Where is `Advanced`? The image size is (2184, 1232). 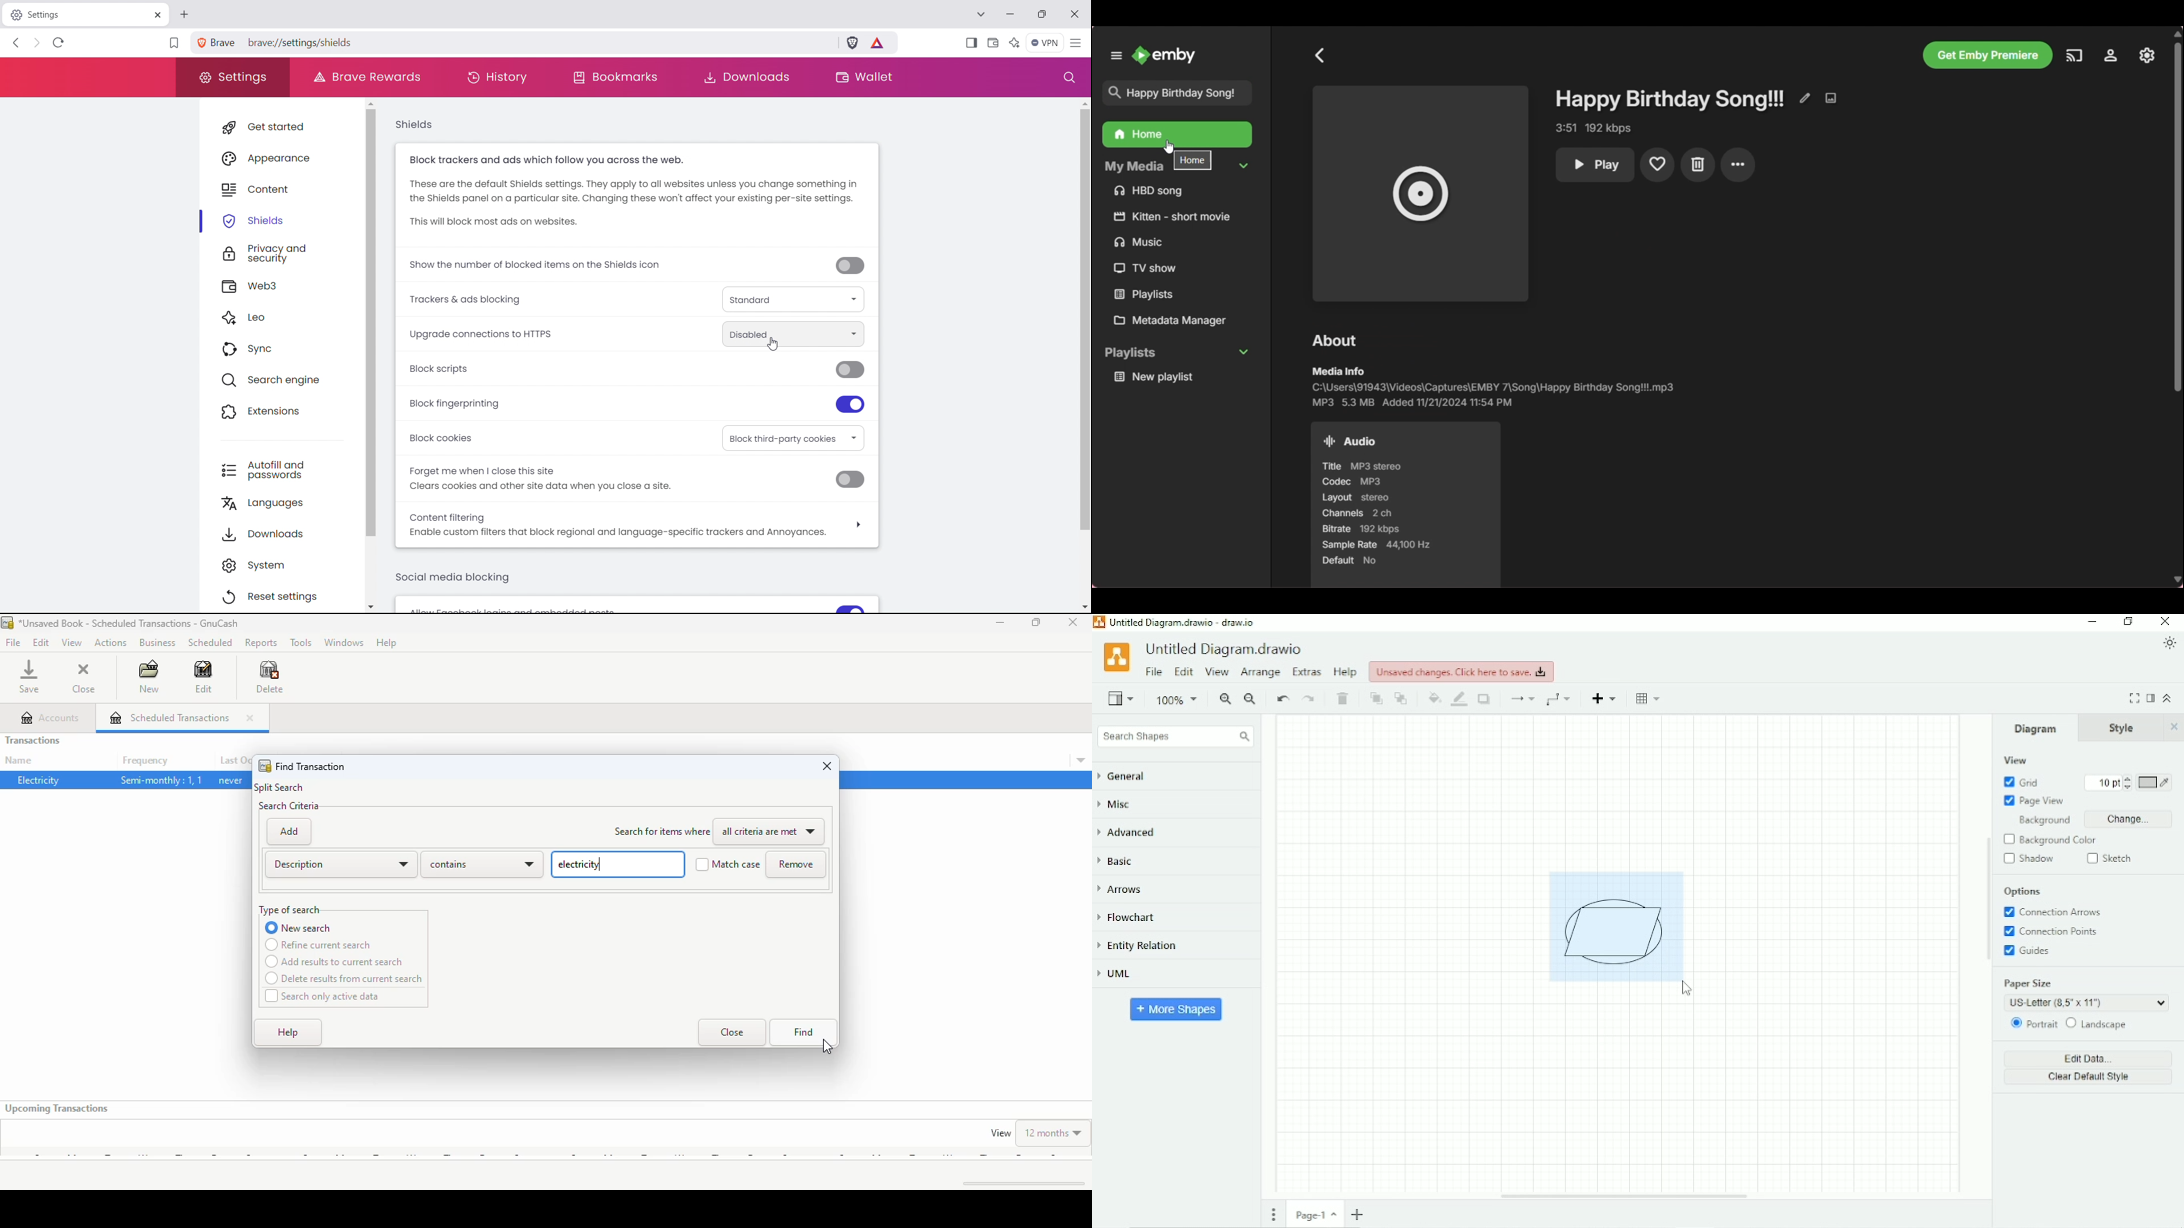
Advanced is located at coordinates (1134, 832).